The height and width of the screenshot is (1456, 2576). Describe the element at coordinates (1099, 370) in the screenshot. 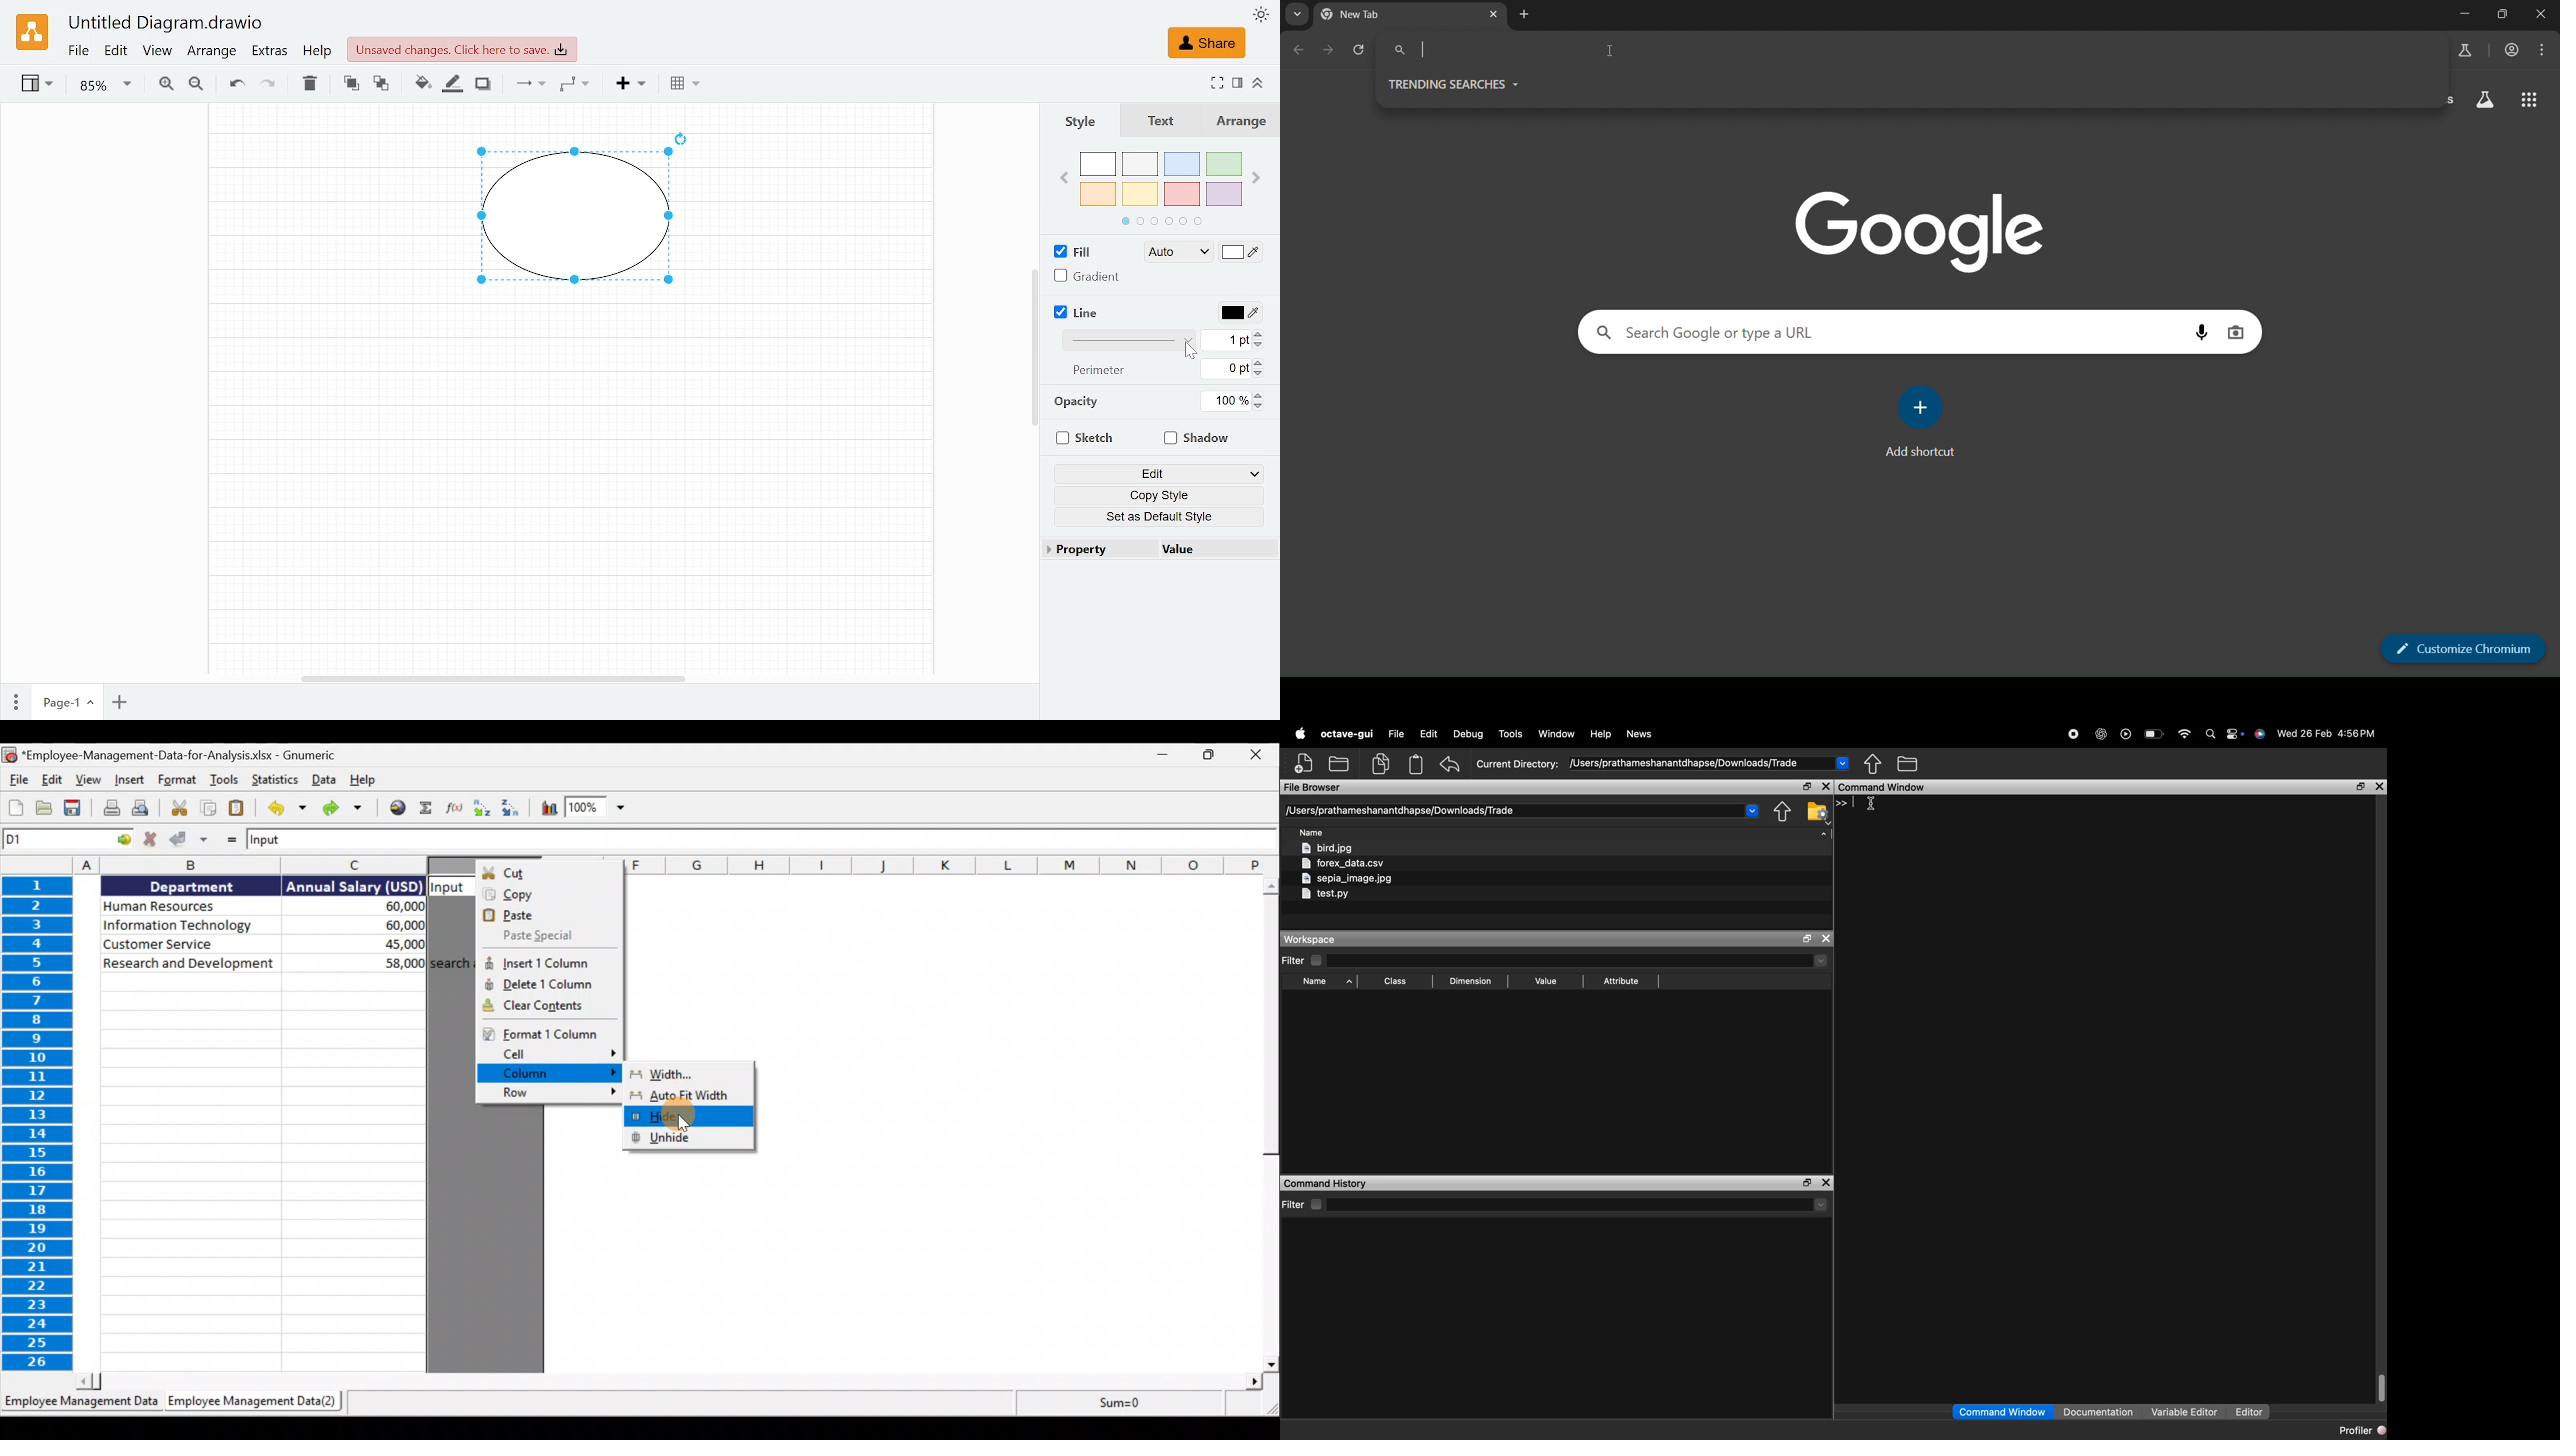

I see `Perimeter` at that location.